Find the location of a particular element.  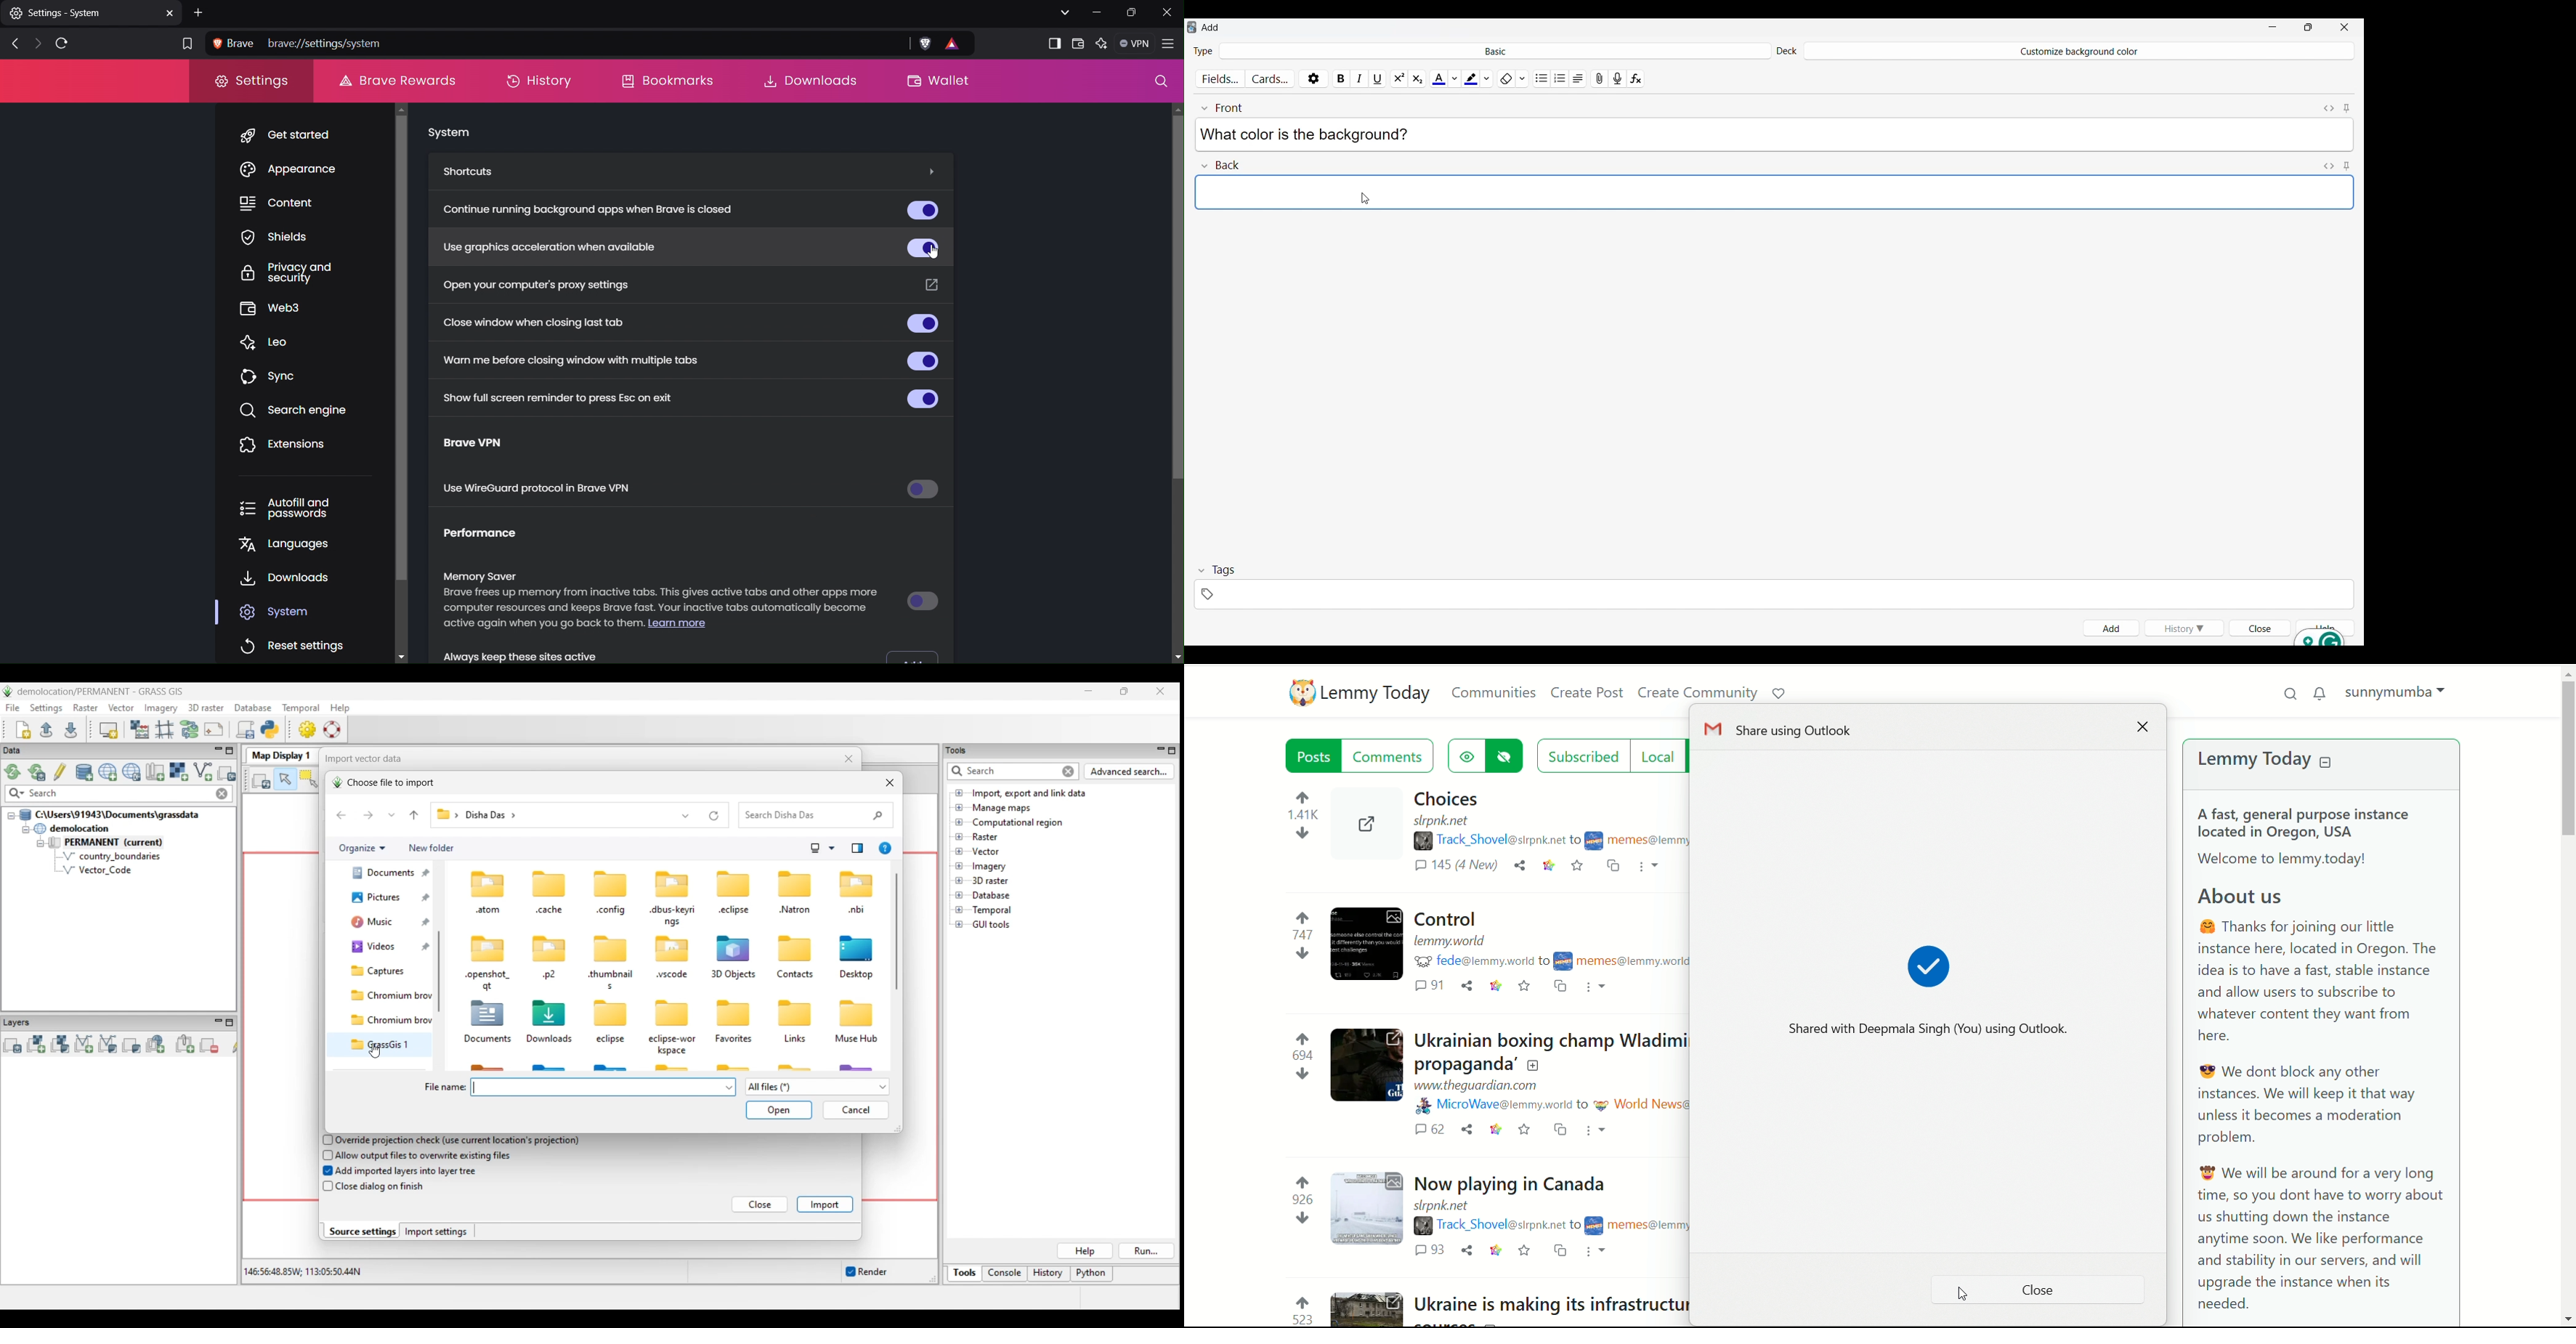

 is located at coordinates (2185, 628).